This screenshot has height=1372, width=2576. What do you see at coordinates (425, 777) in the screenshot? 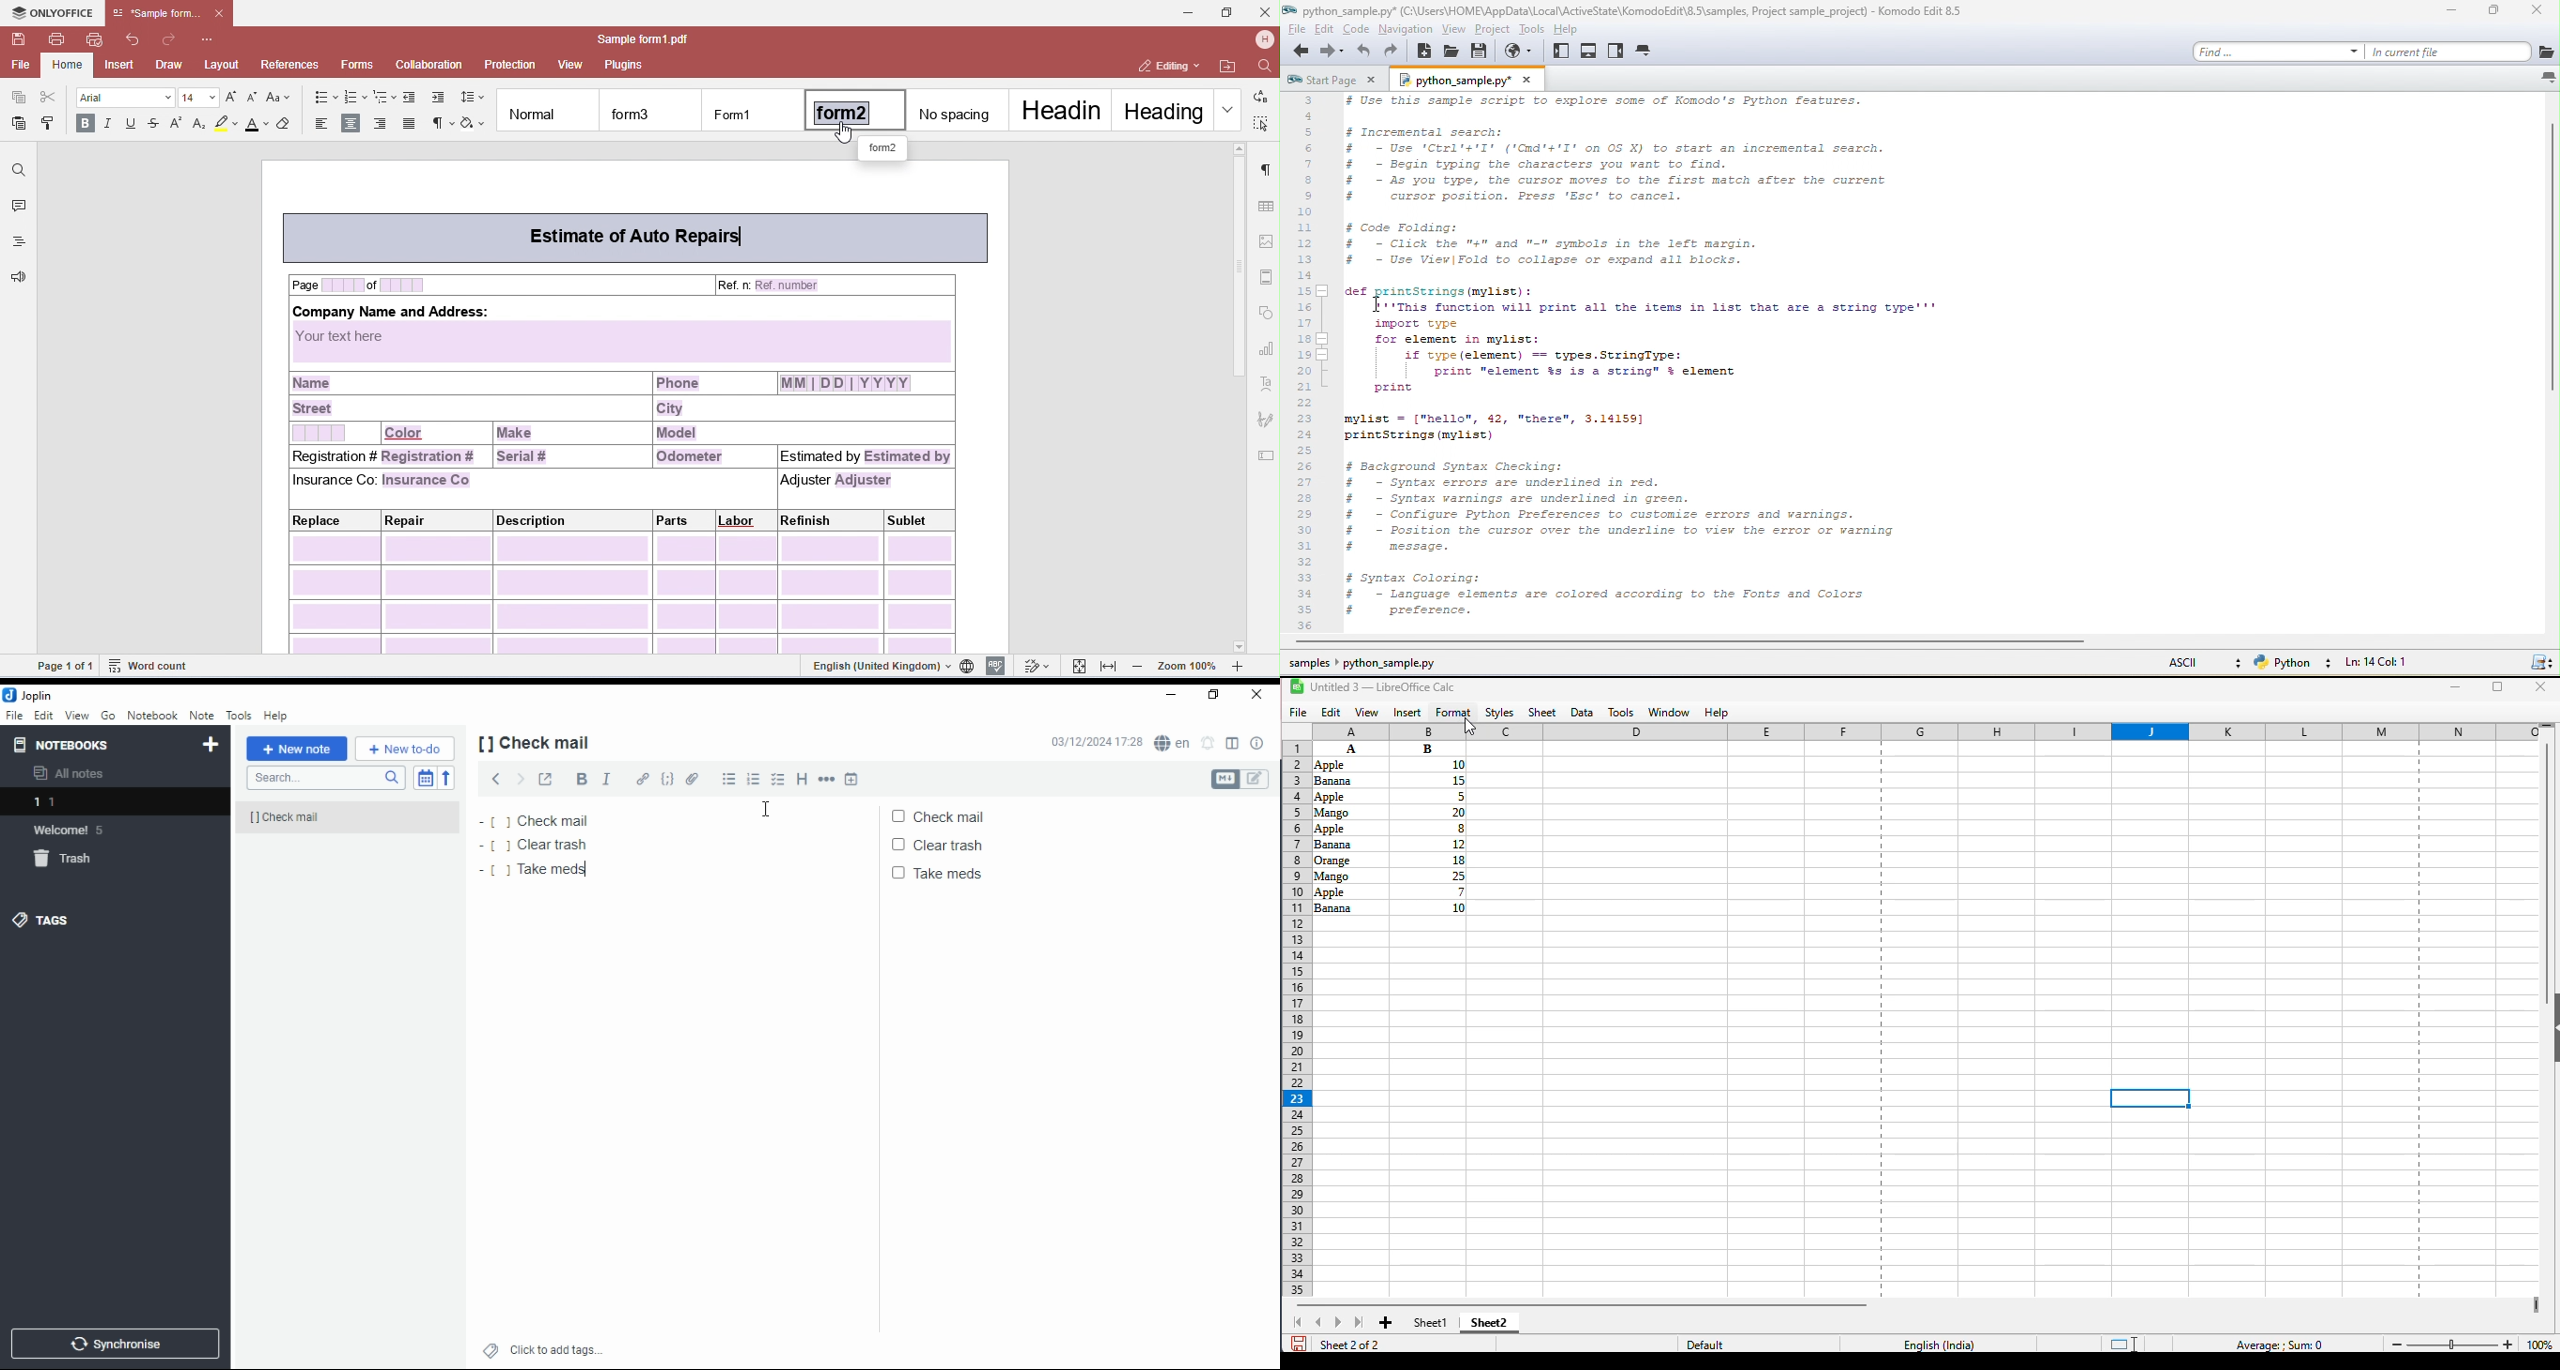
I see `toggle sort order field` at bounding box center [425, 777].